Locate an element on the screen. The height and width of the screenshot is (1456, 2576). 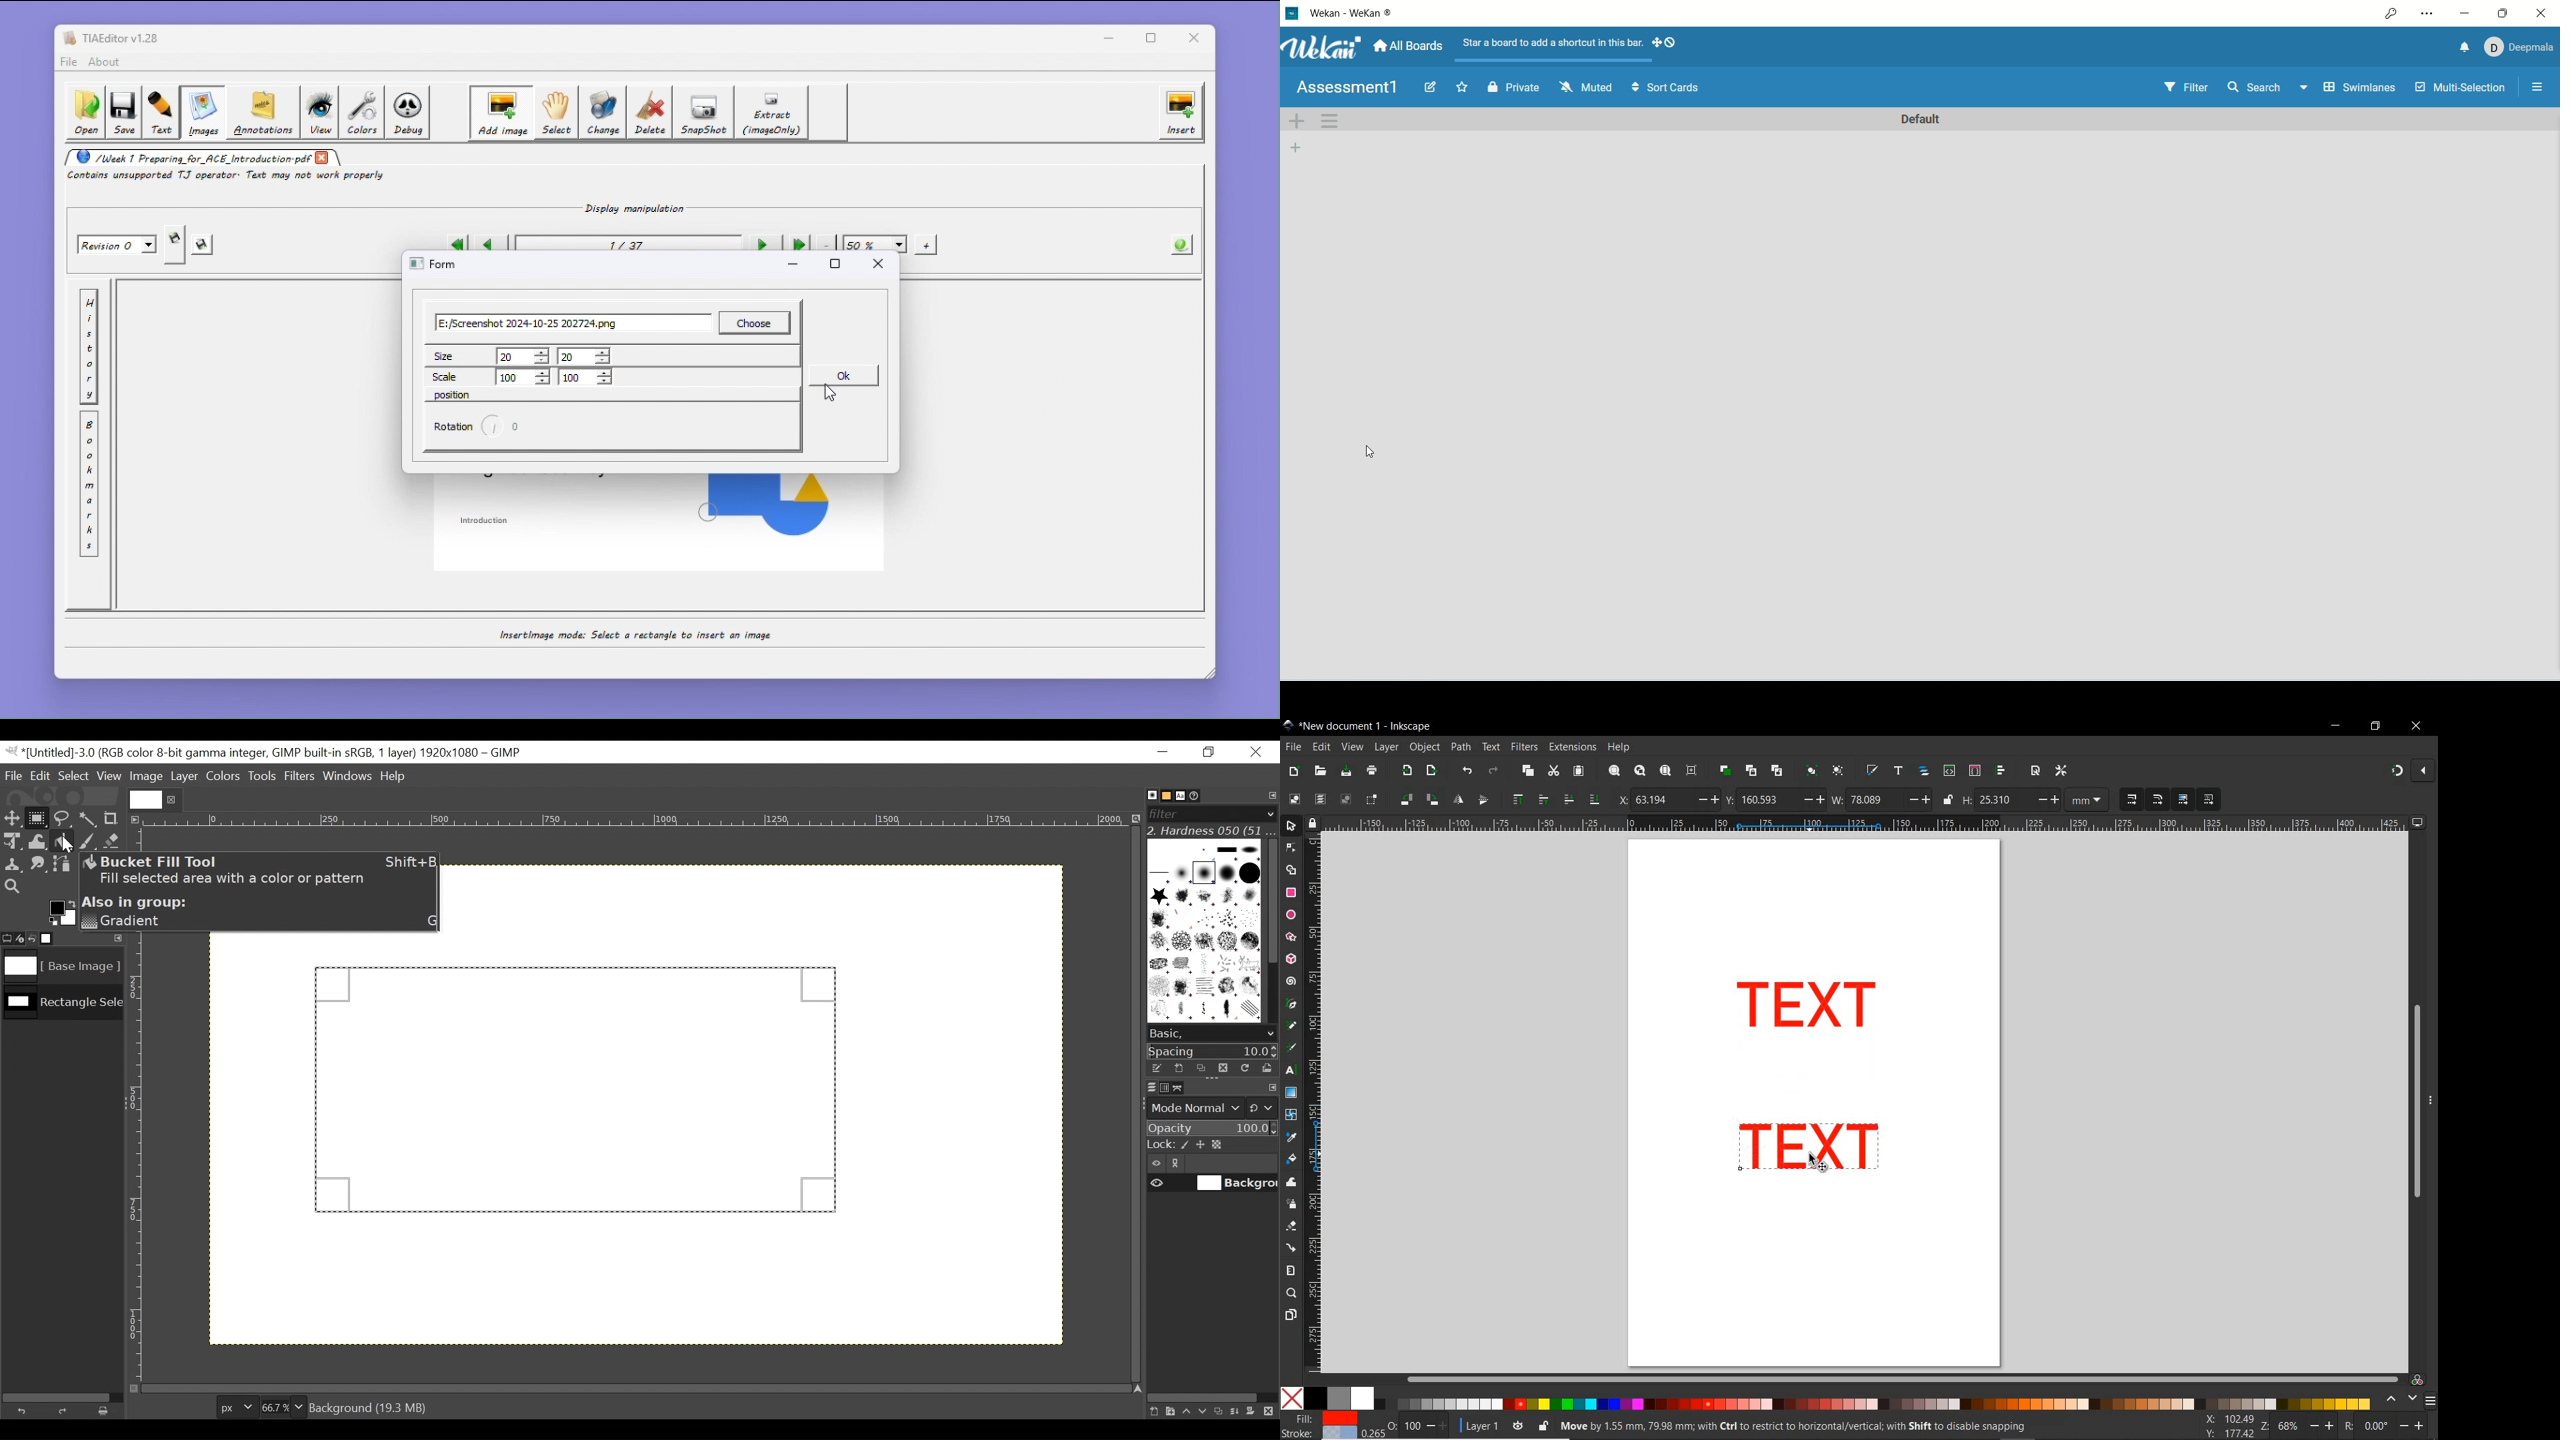
Height of selection is located at coordinates (2011, 799).